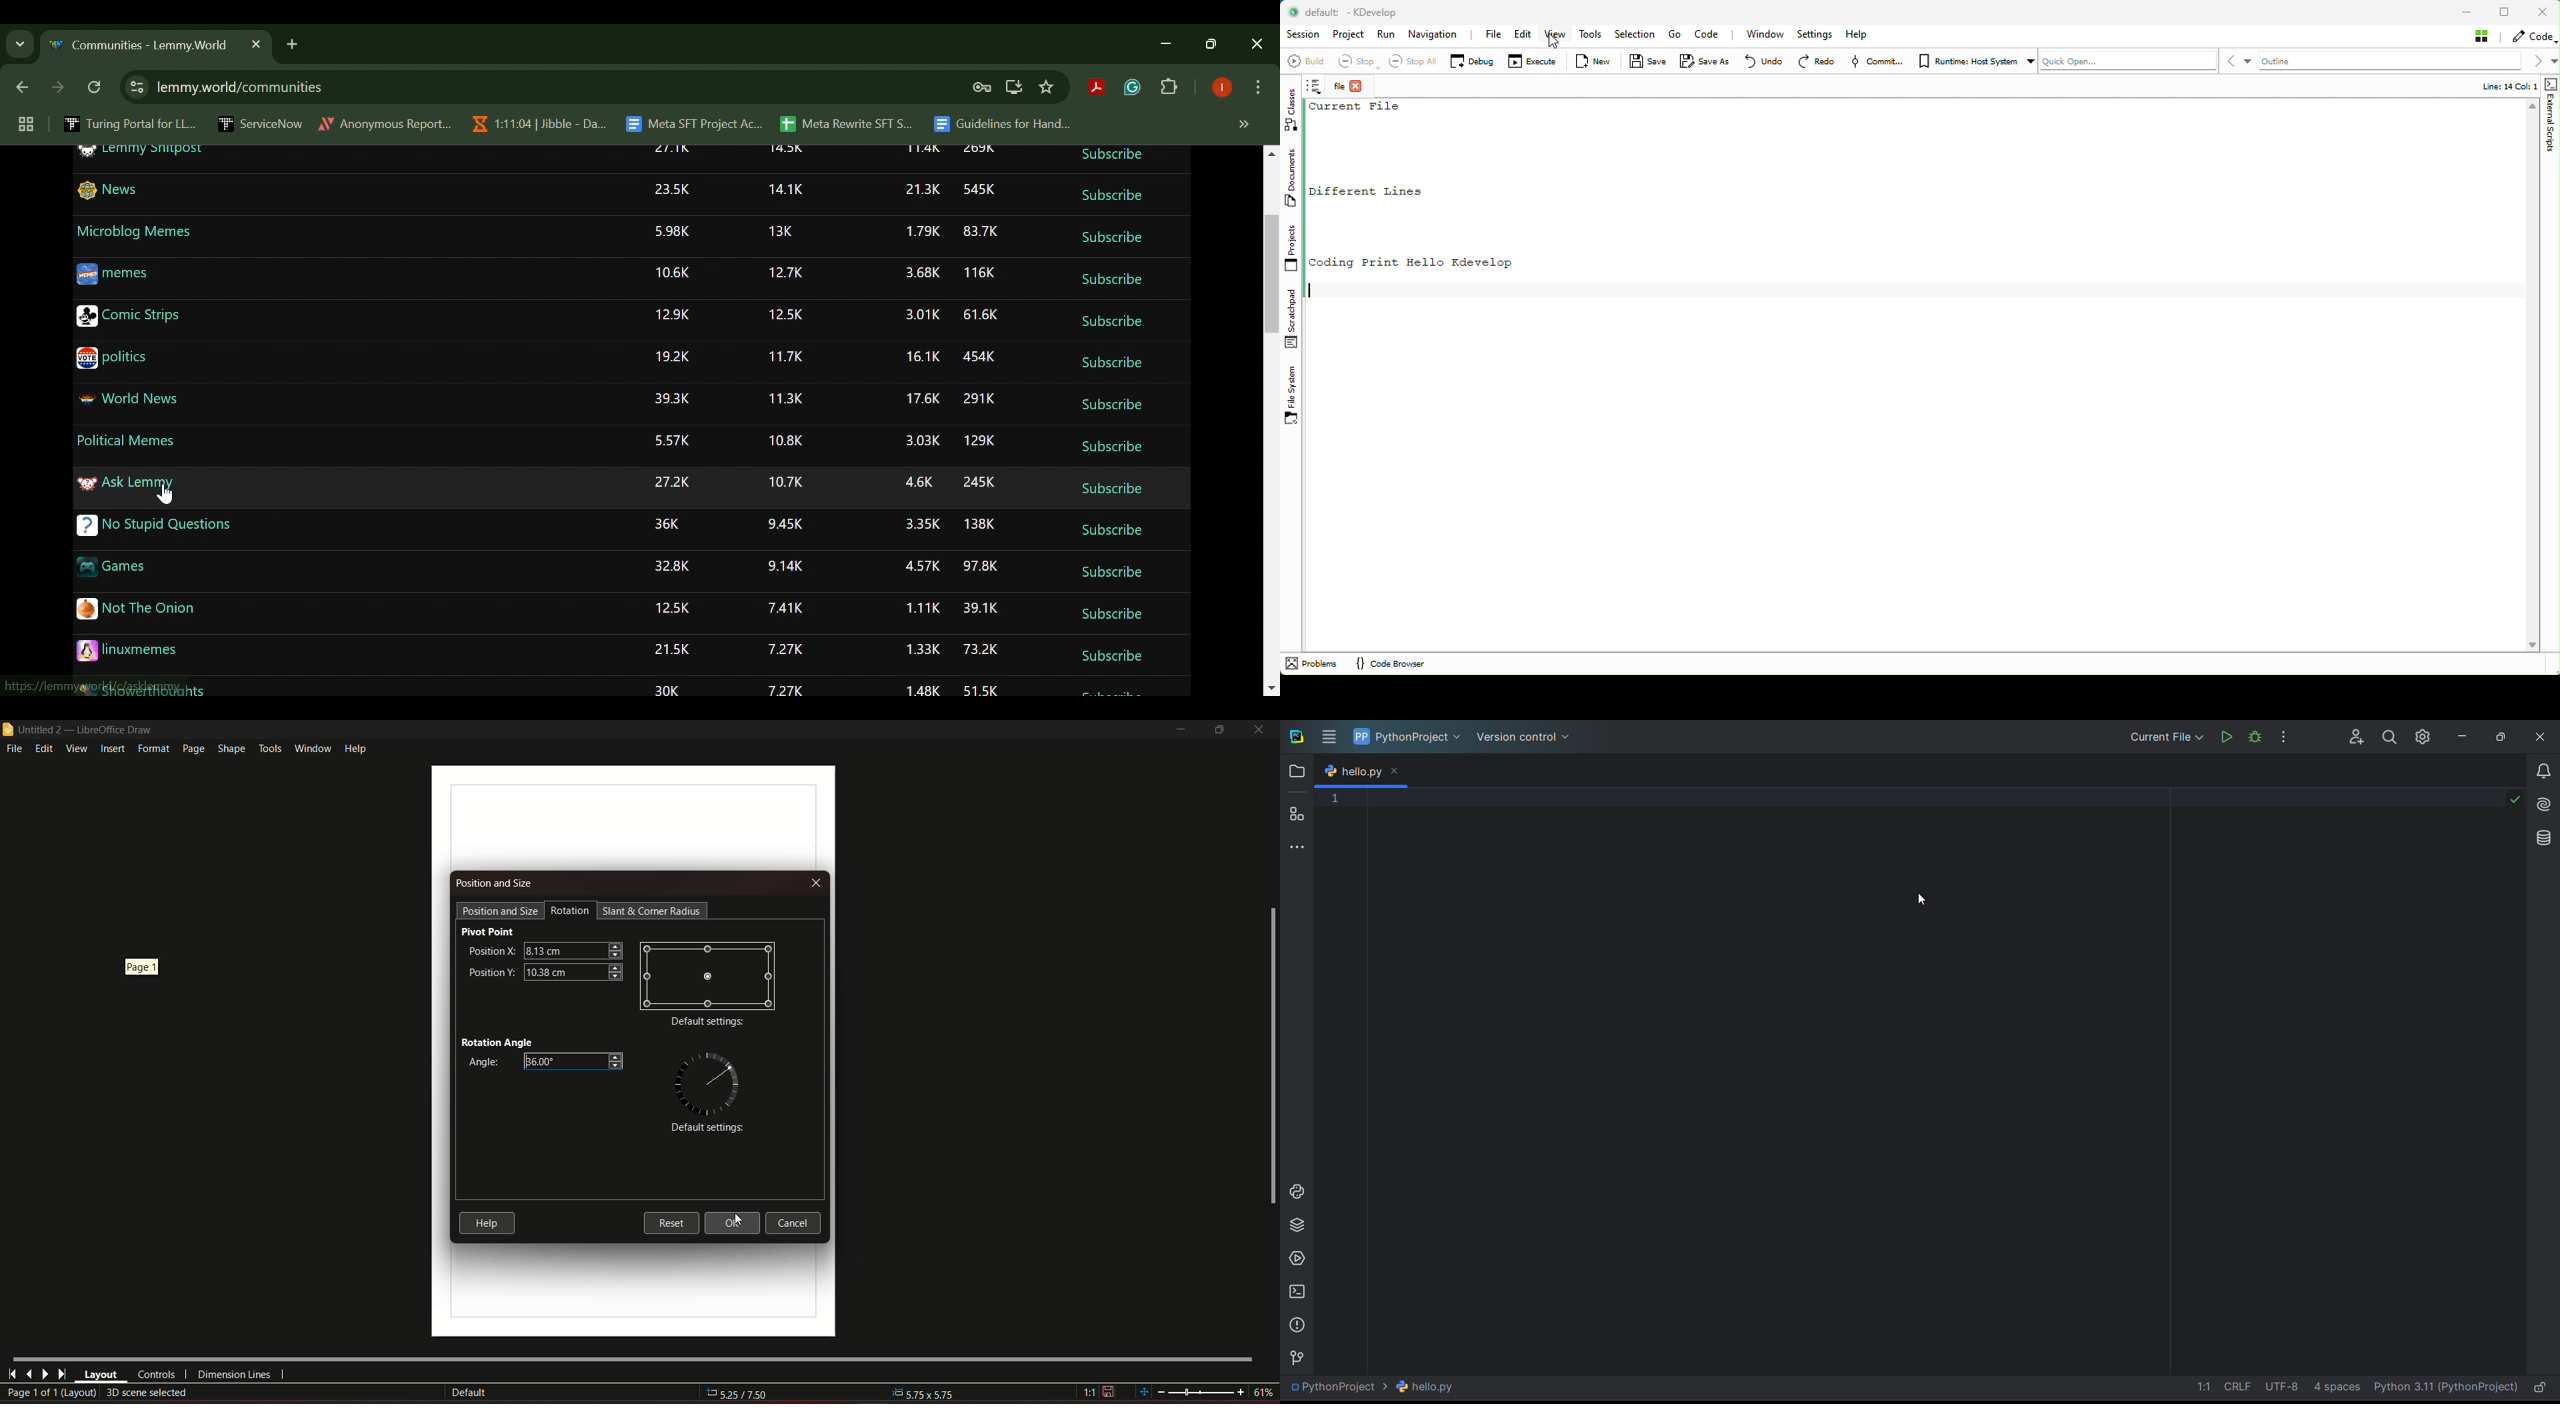 The width and height of the screenshot is (2576, 1428). I want to click on Browser Profile , so click(1222, 89).